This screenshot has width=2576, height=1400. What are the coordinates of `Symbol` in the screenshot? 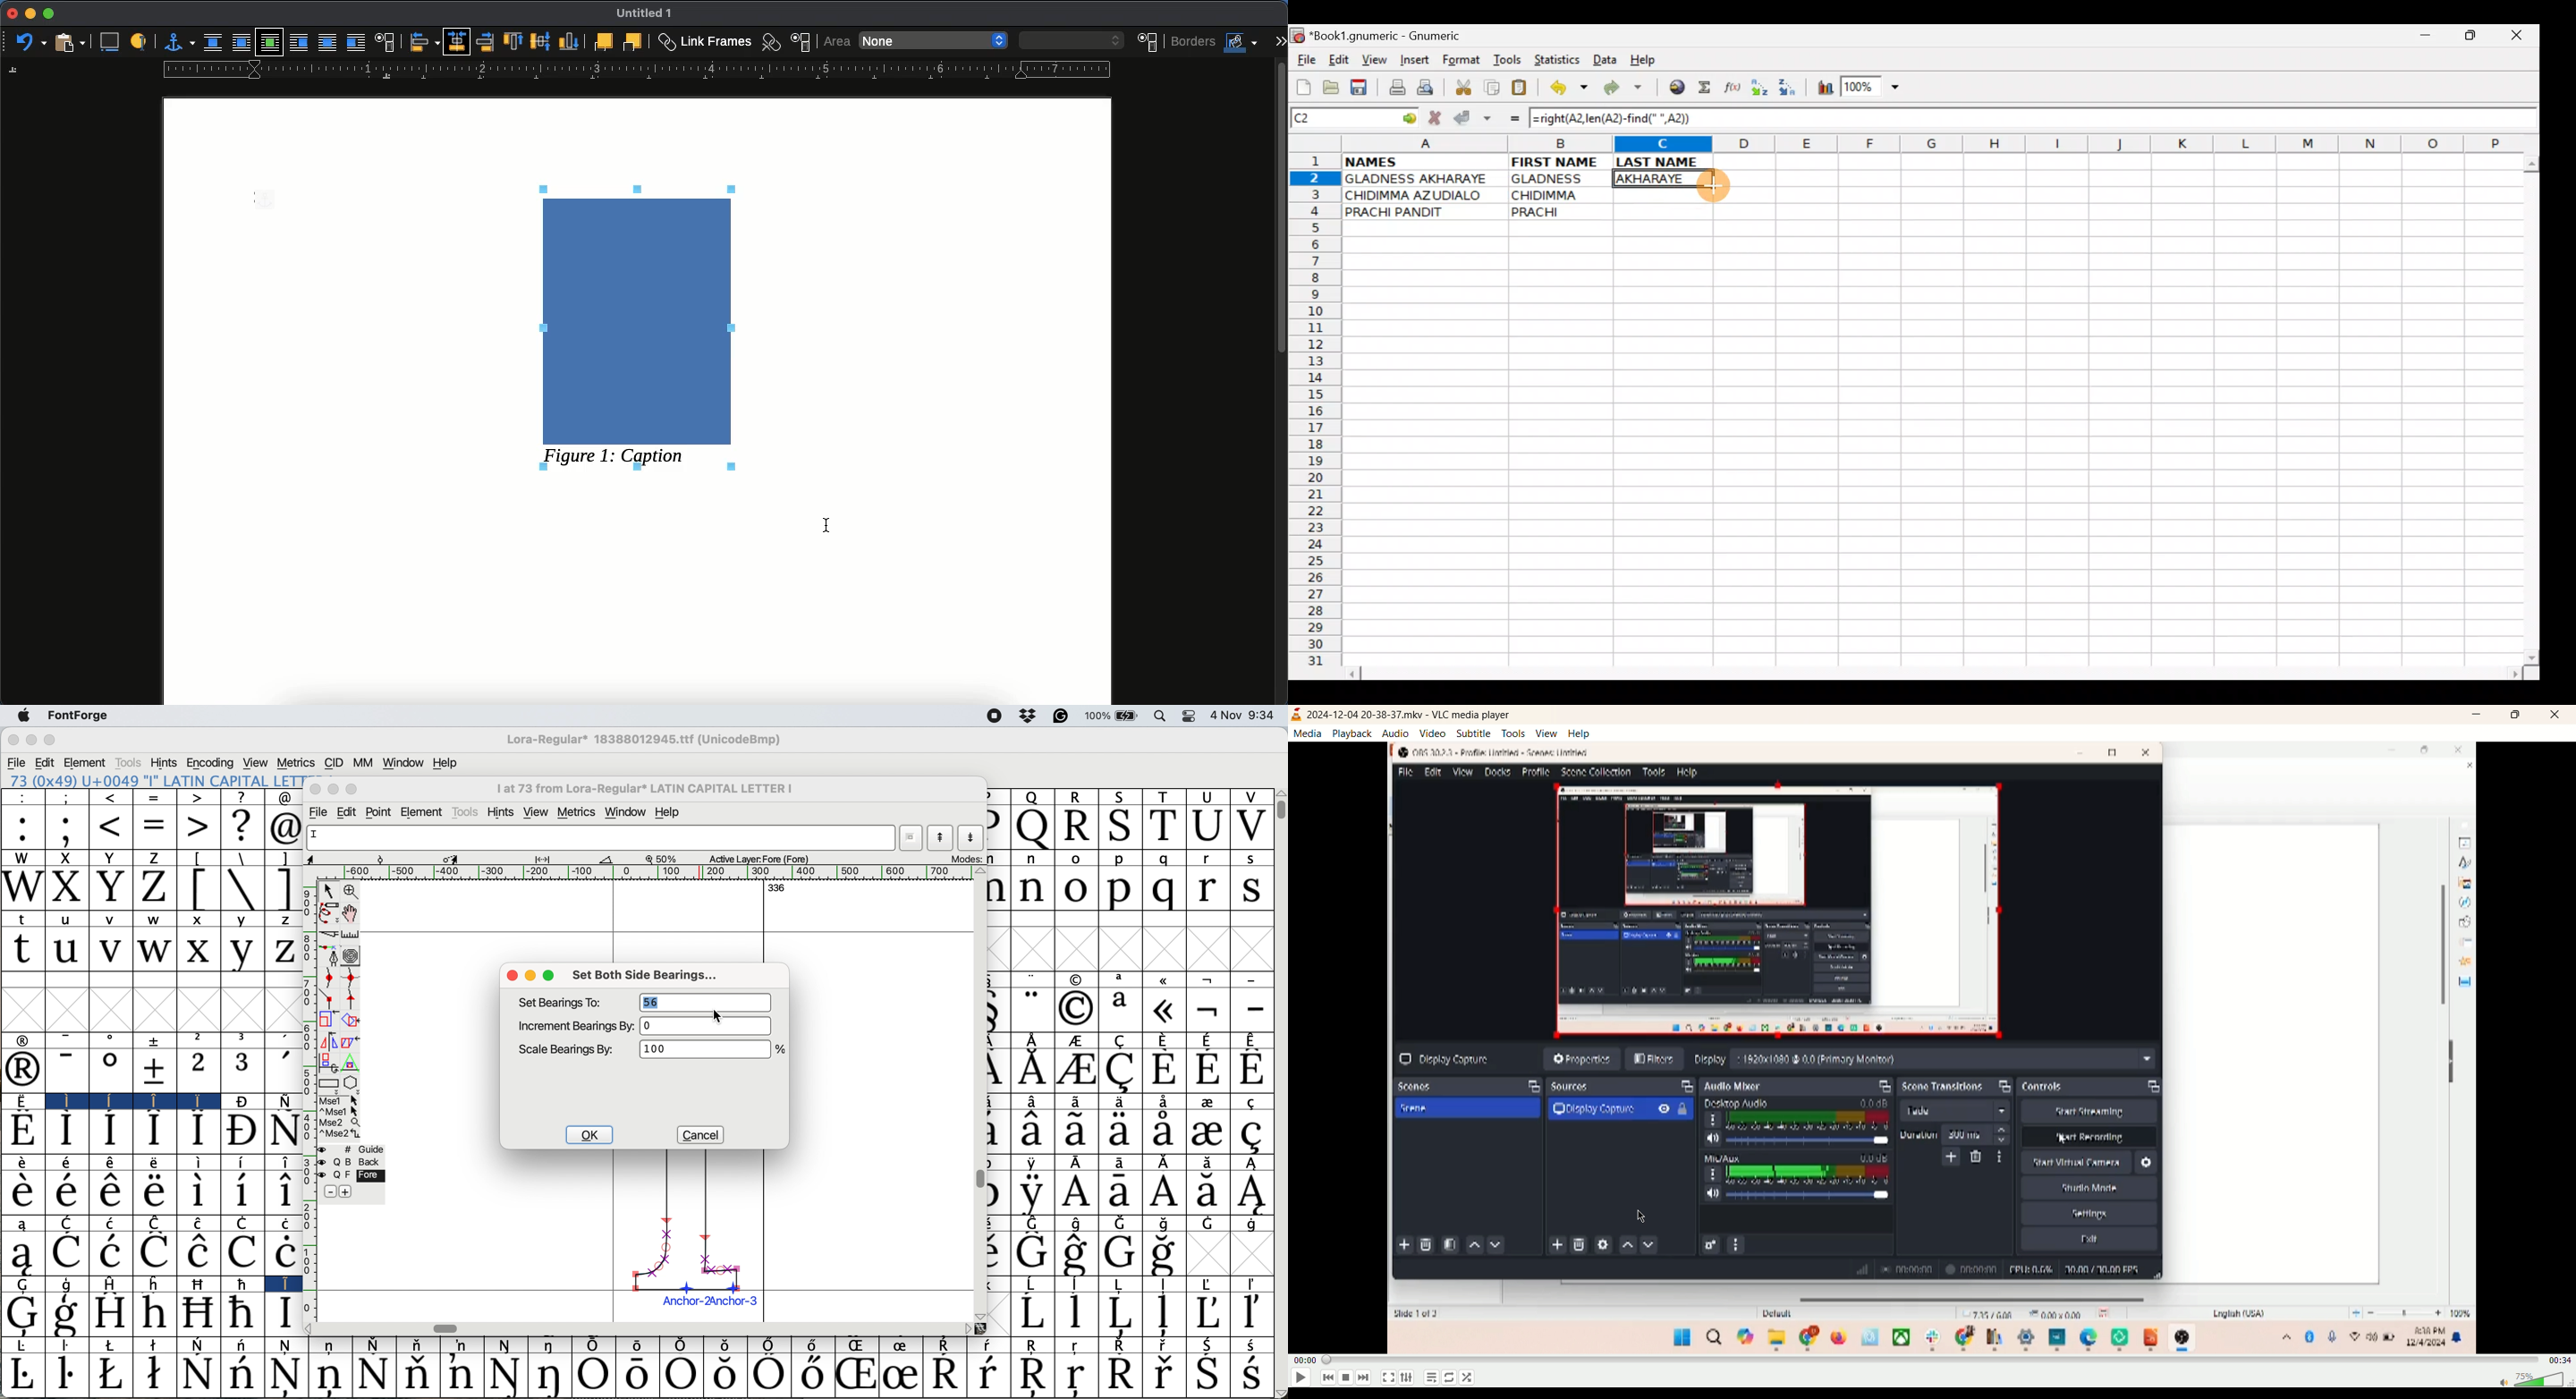 It's located at (198, 1193).